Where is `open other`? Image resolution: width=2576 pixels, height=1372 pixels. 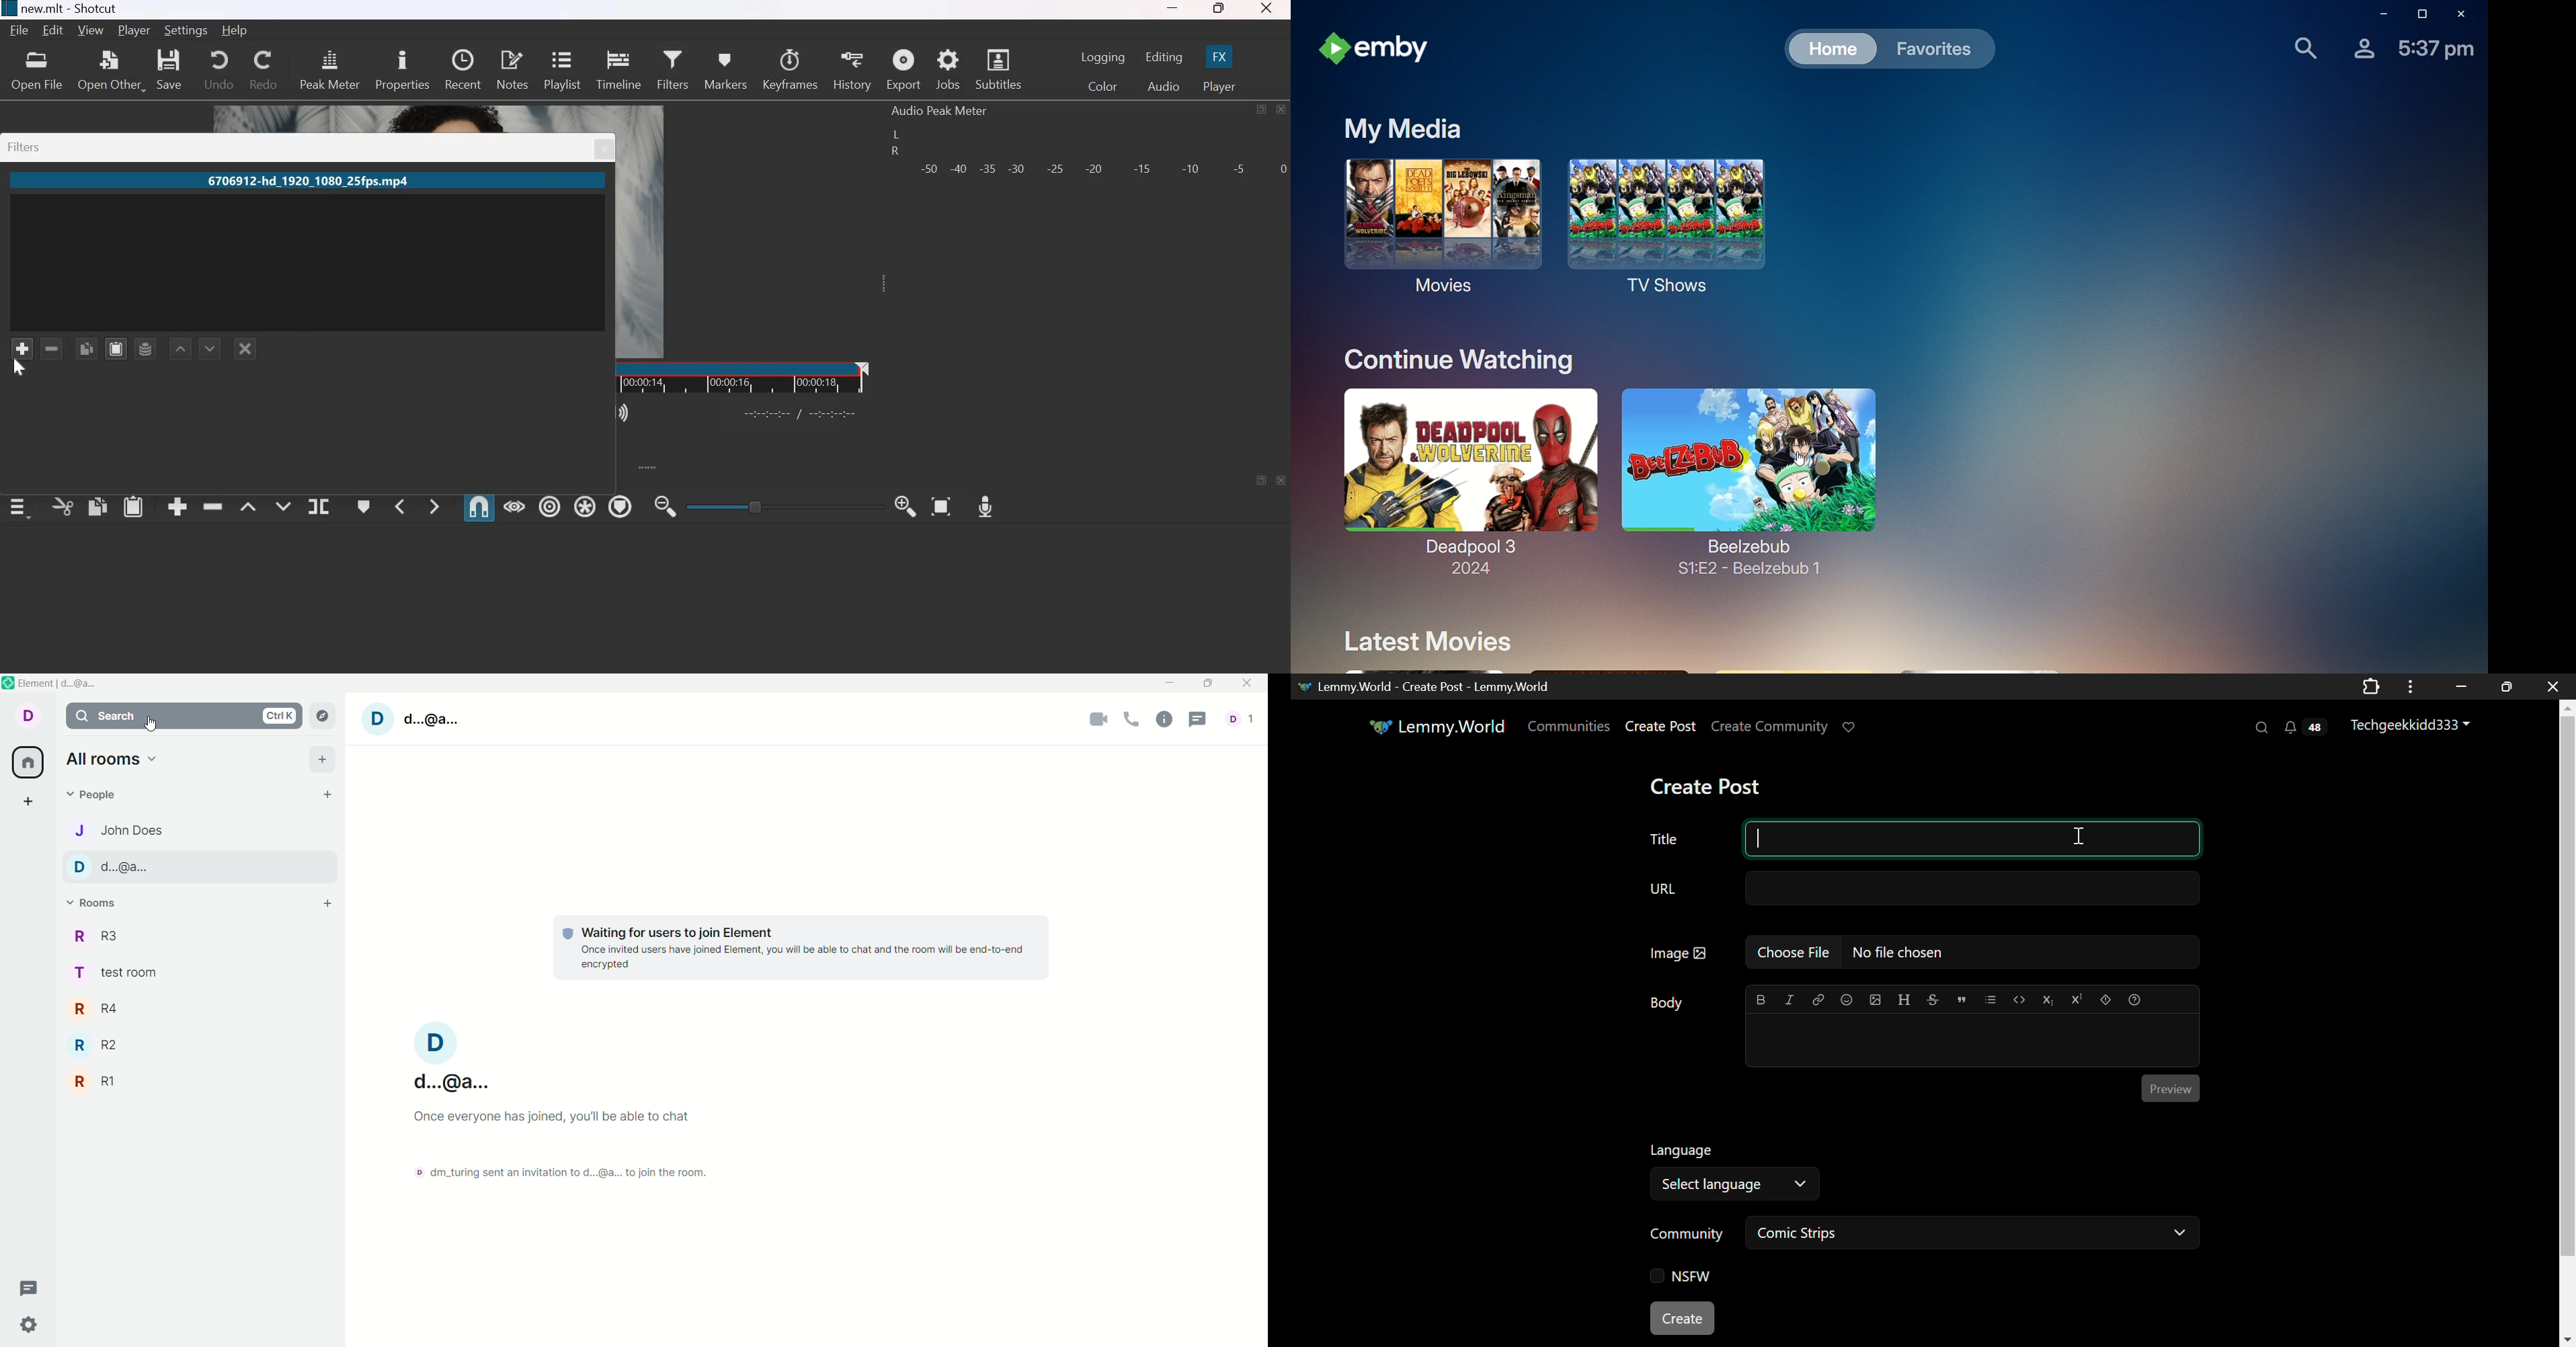 open other is located at coordinates (110, 70).